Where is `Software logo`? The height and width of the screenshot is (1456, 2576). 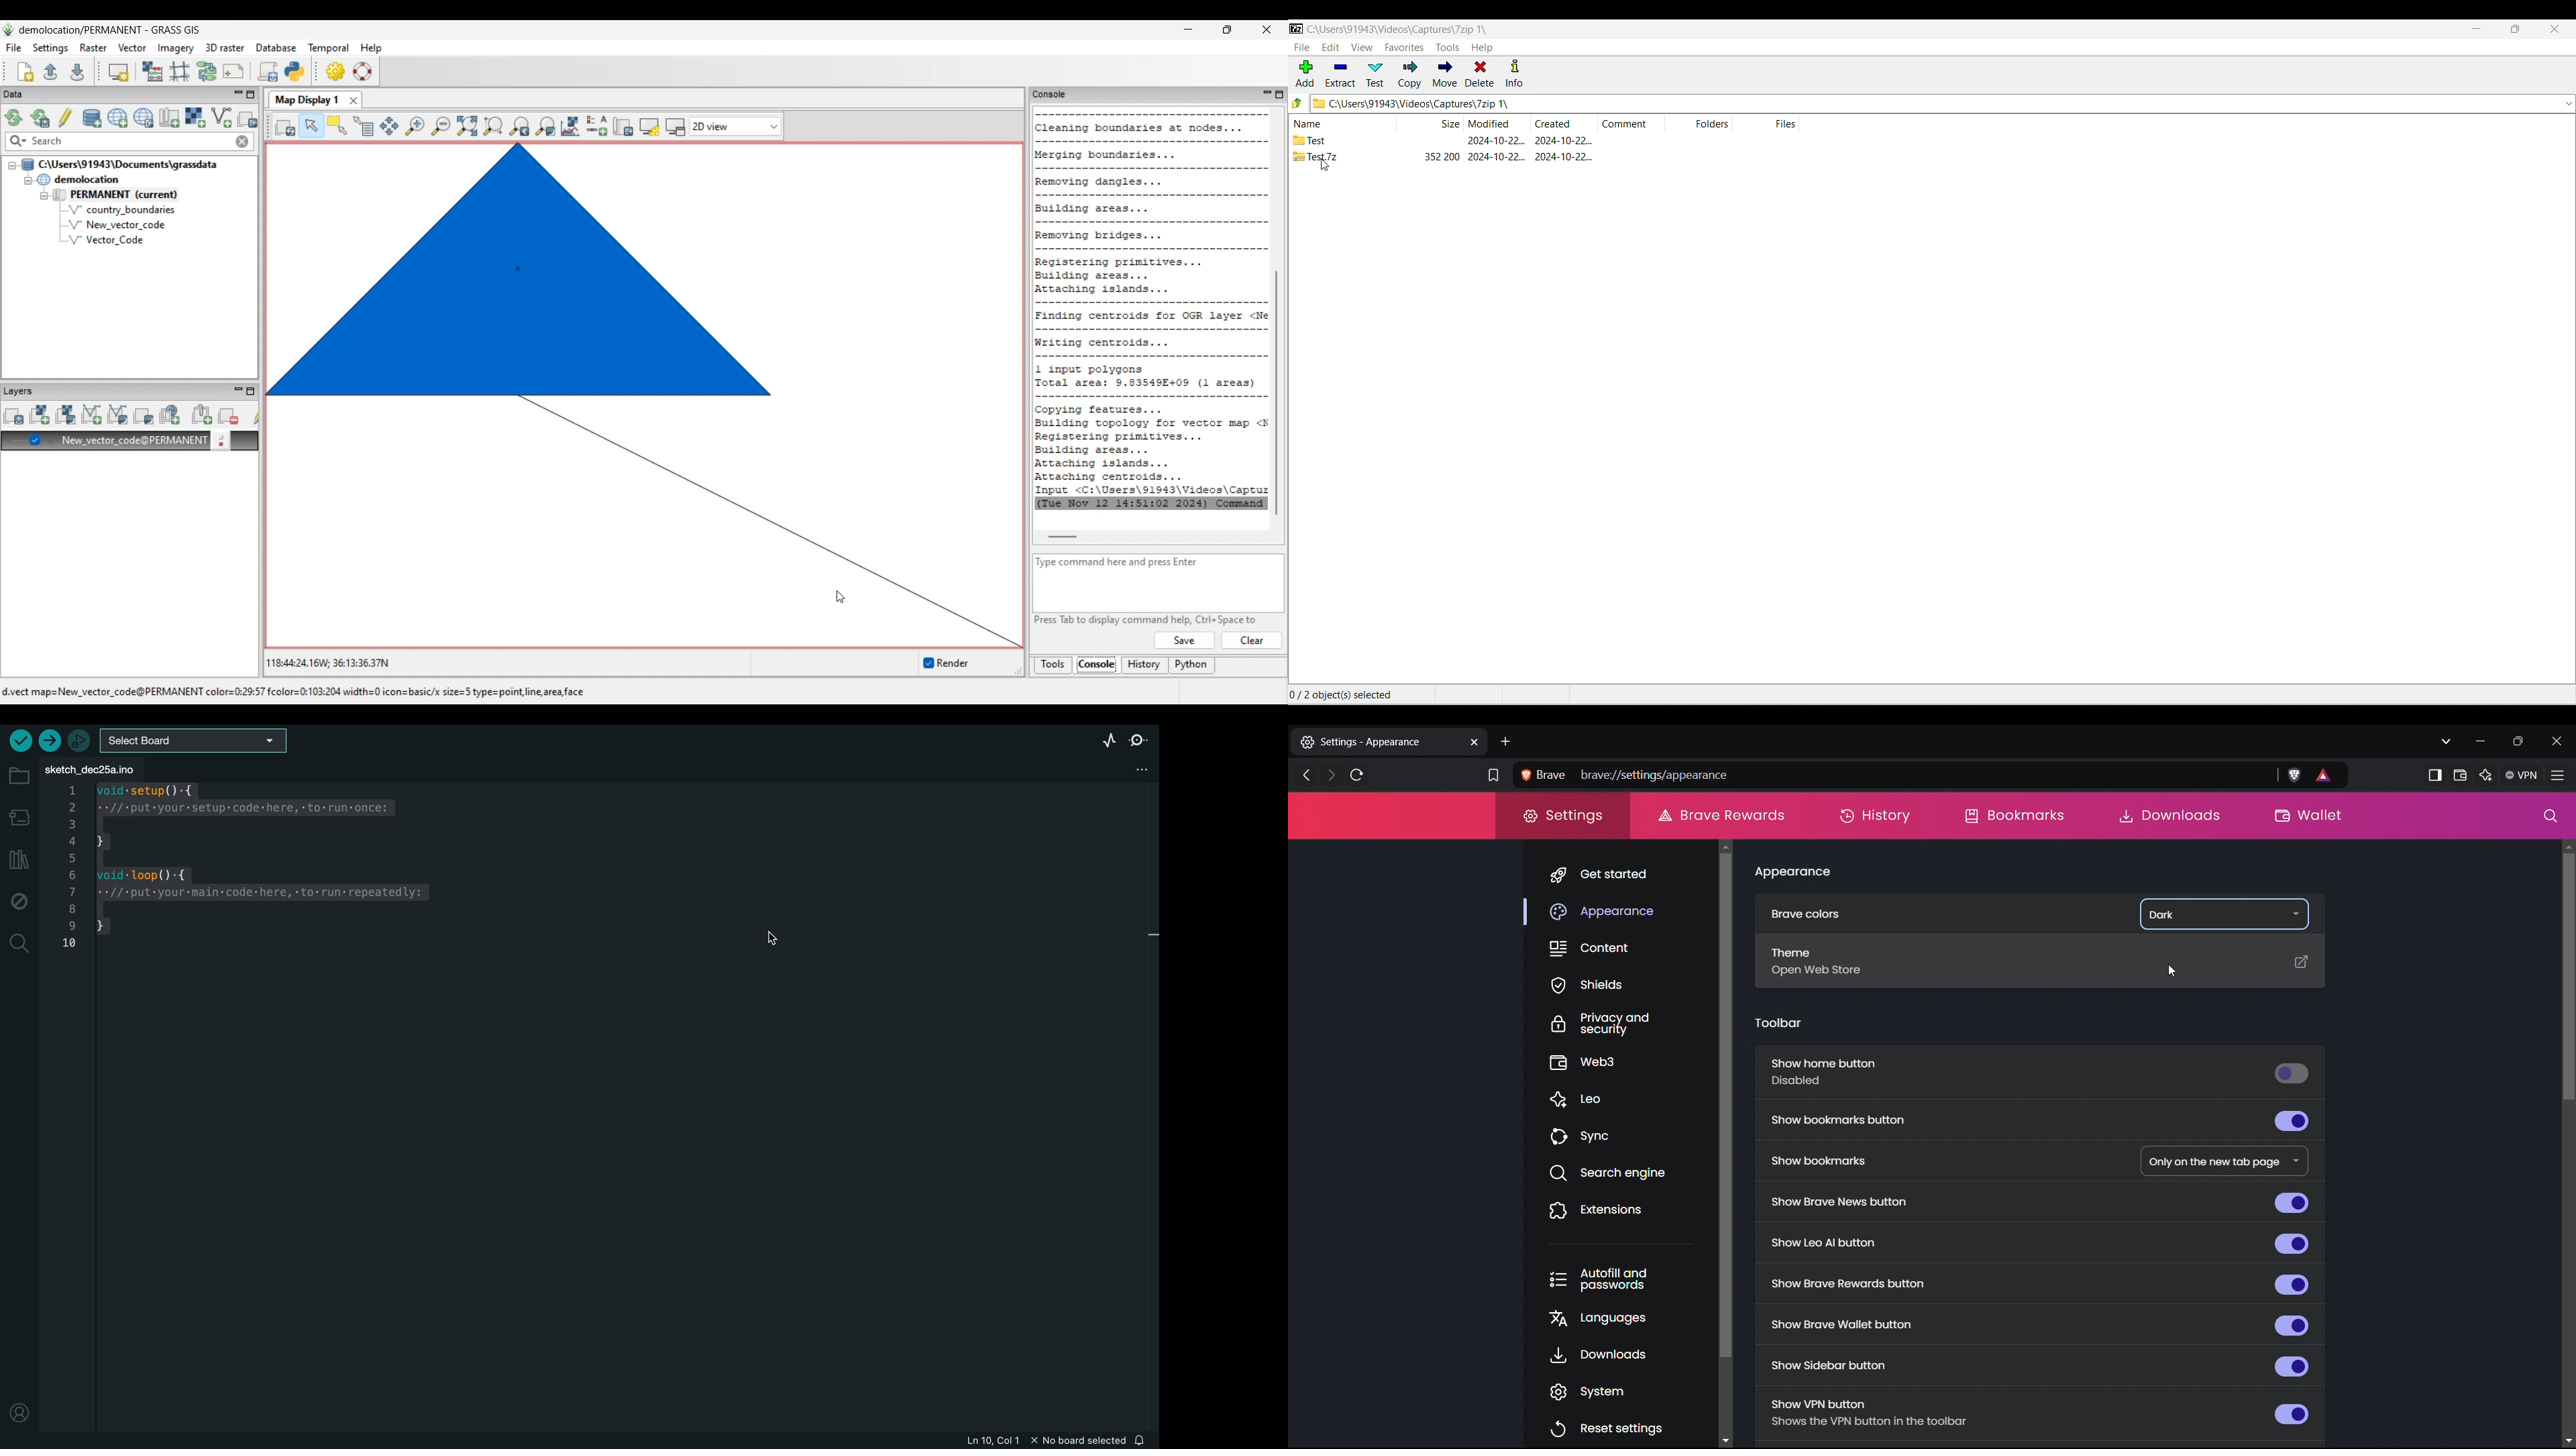
Software logo is located at coordinates (1297, 28).